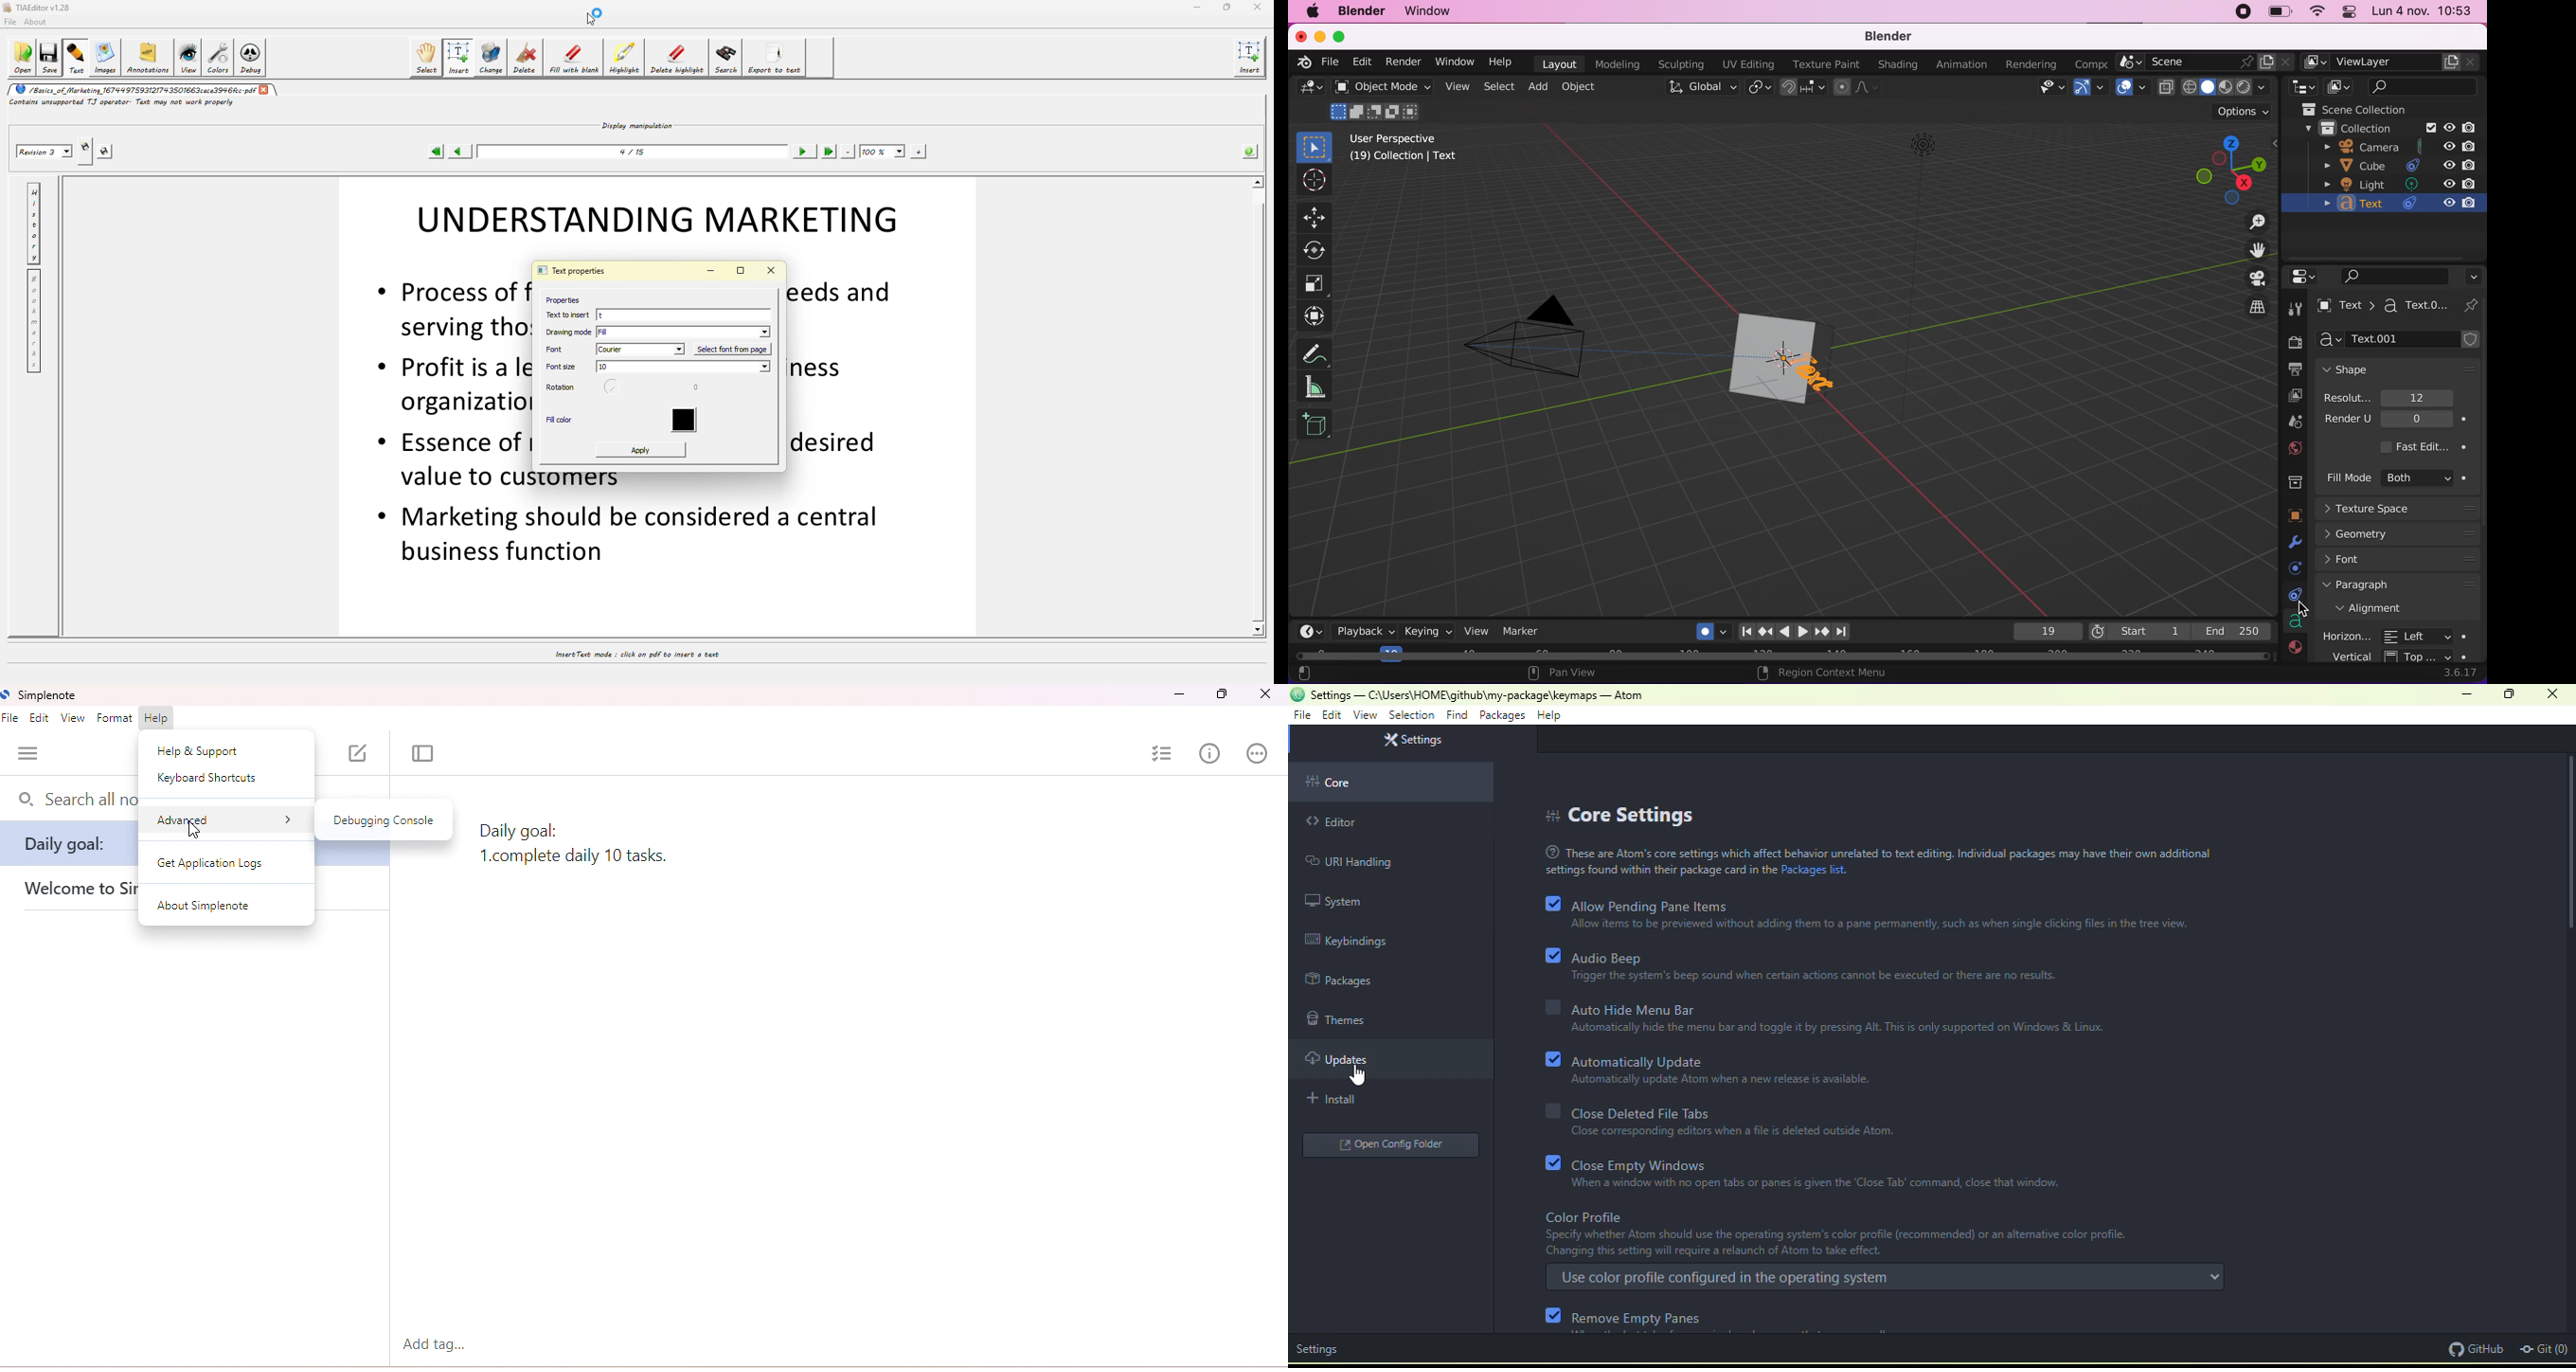  Describe the element at coordinates (1475, 631) in the screenshot. I see `view` at that location.